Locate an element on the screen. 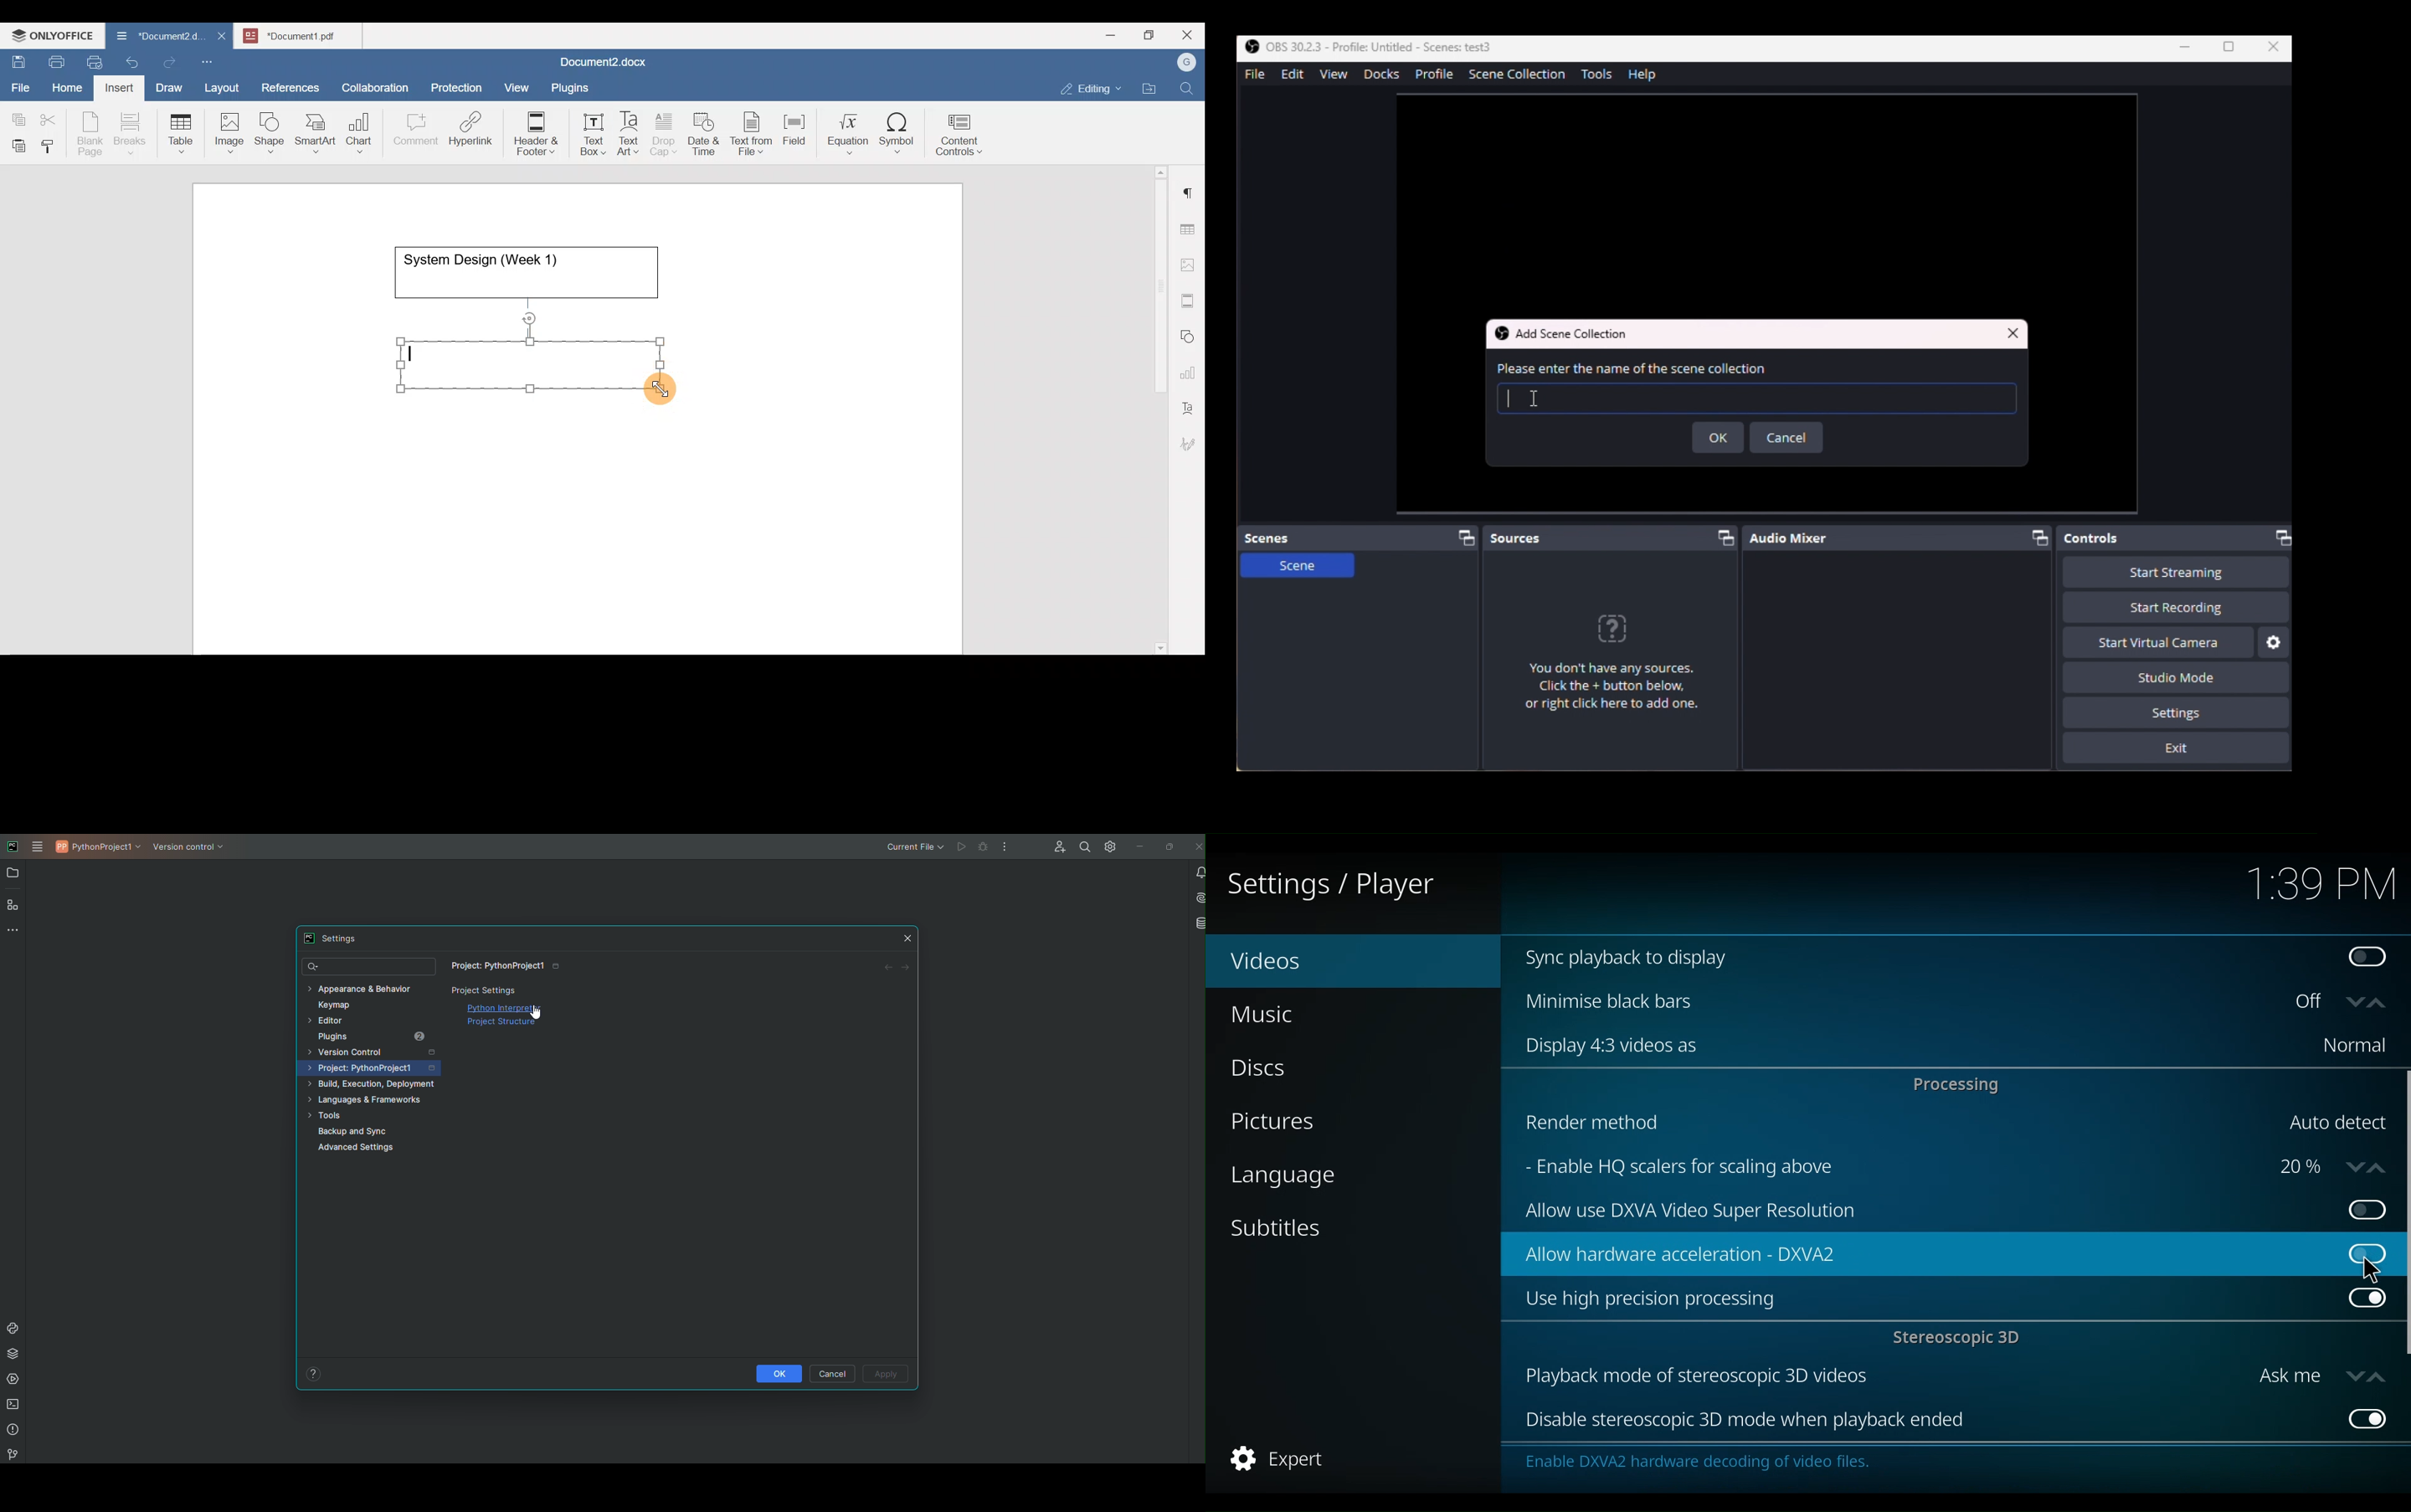  up is located at coordinates (2375, 1376).